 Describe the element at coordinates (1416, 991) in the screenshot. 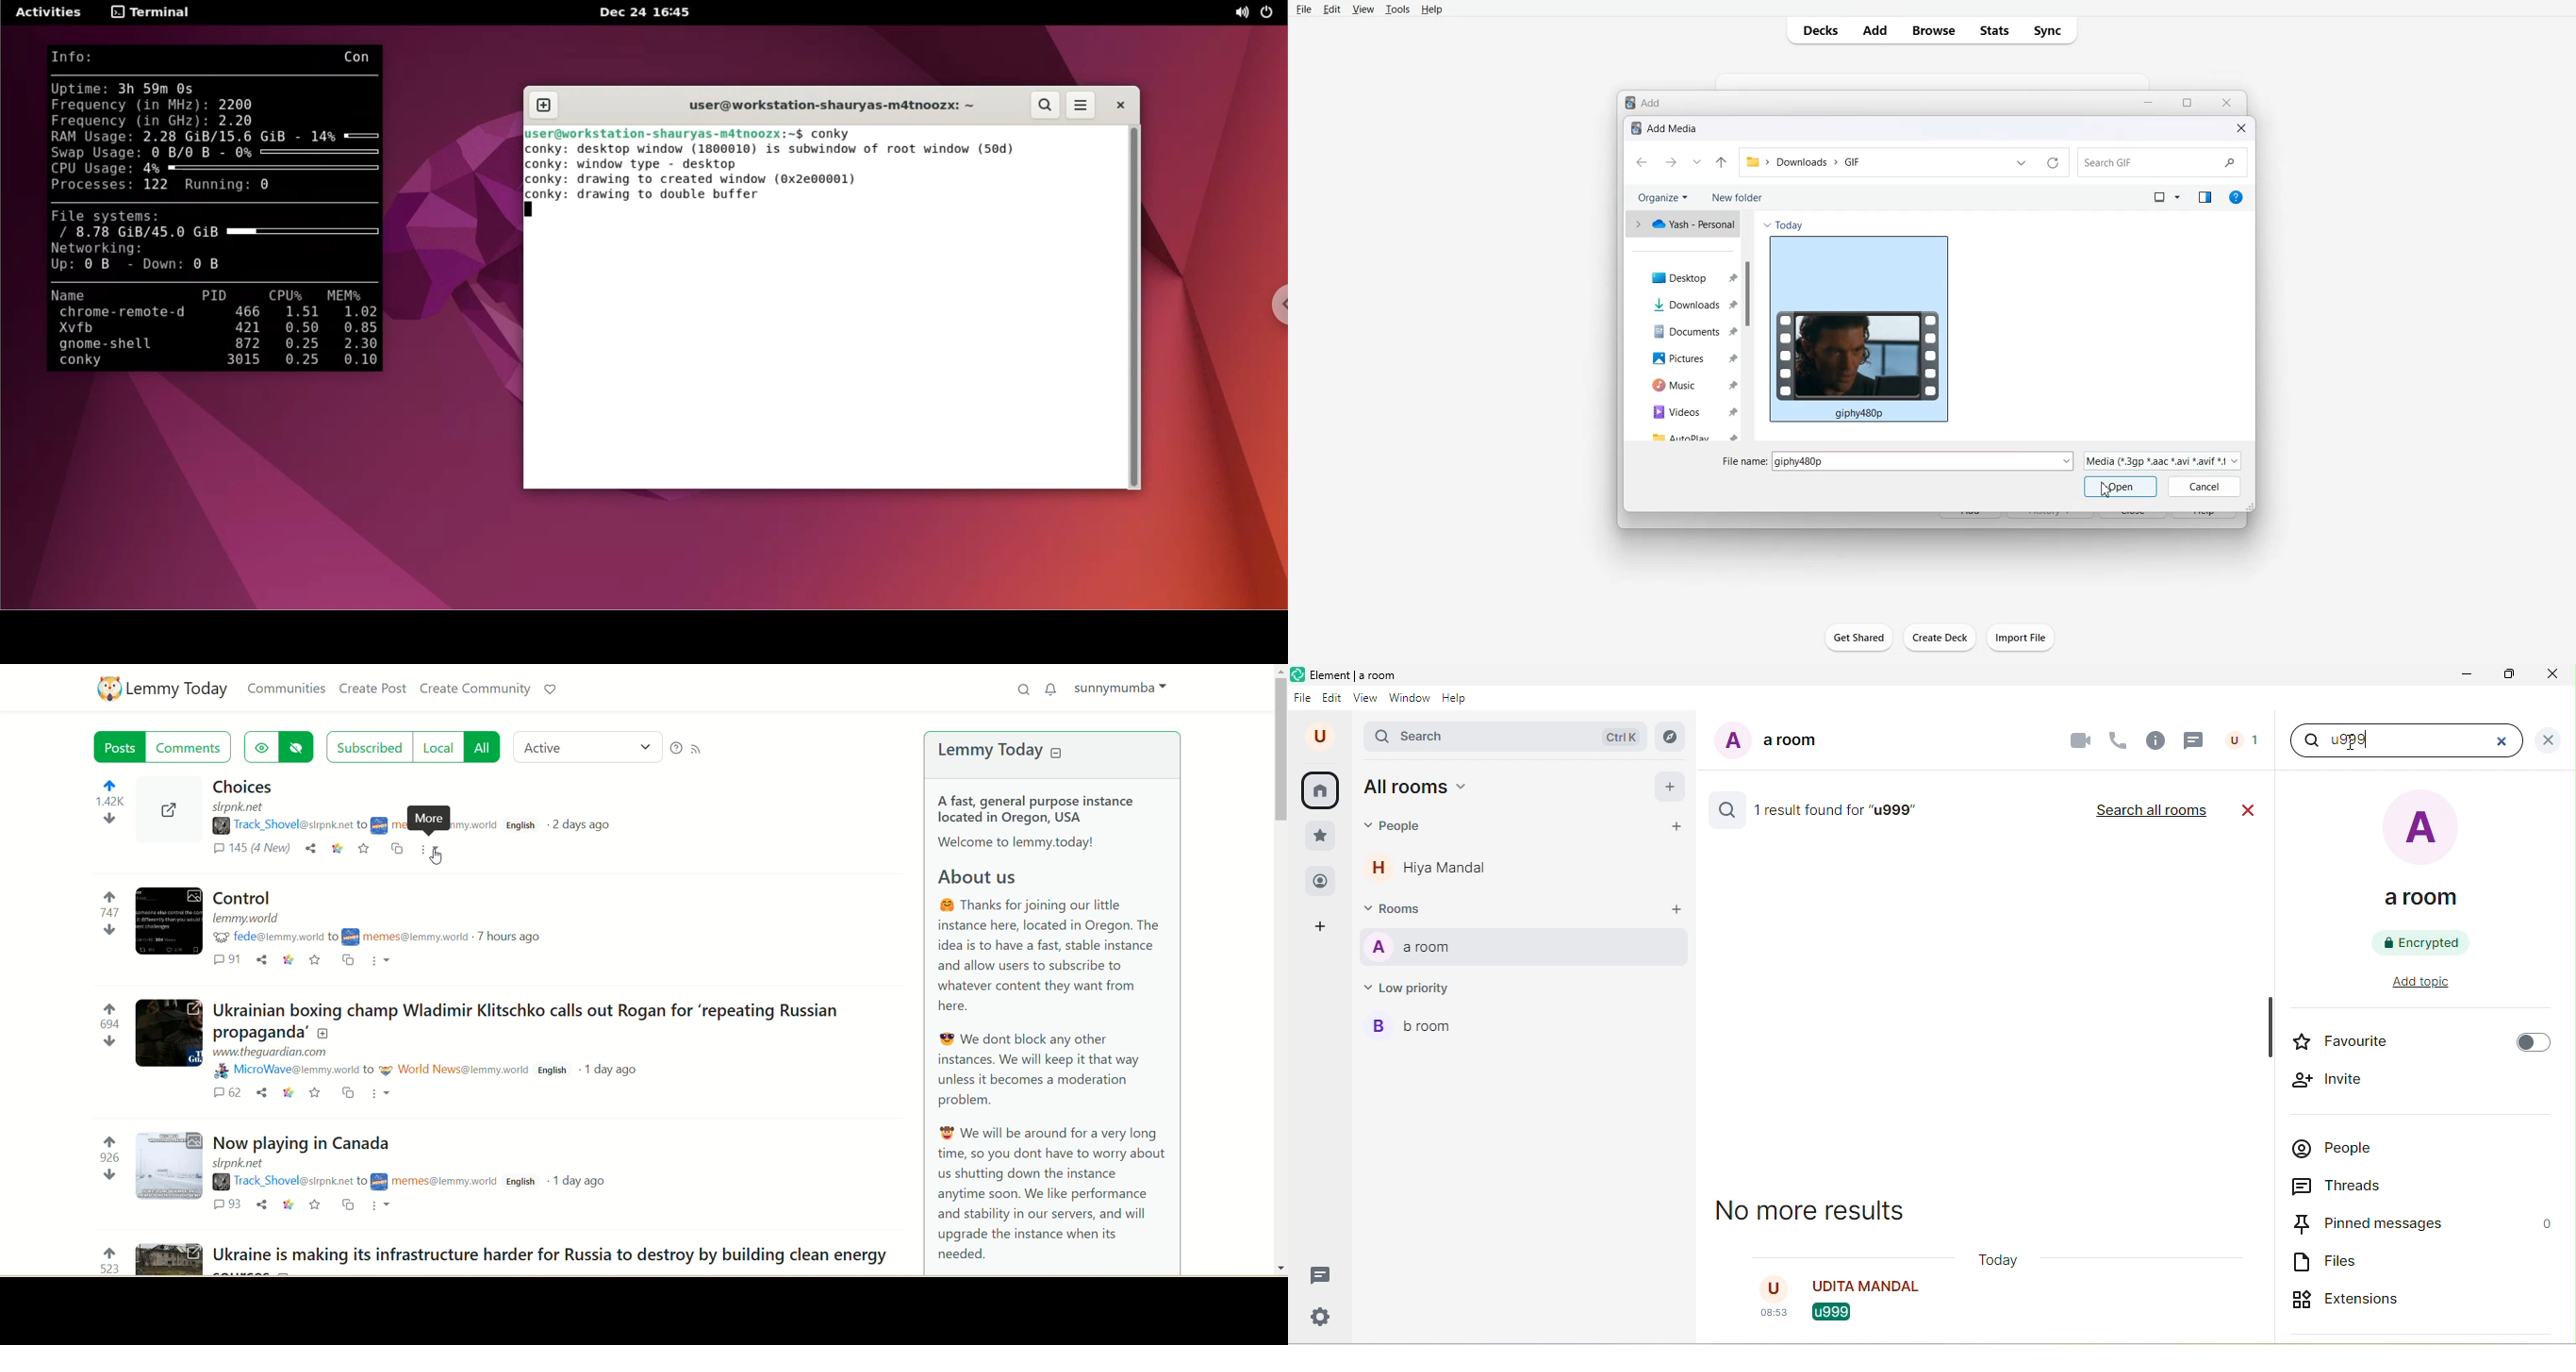

I see `low priority` at that location.